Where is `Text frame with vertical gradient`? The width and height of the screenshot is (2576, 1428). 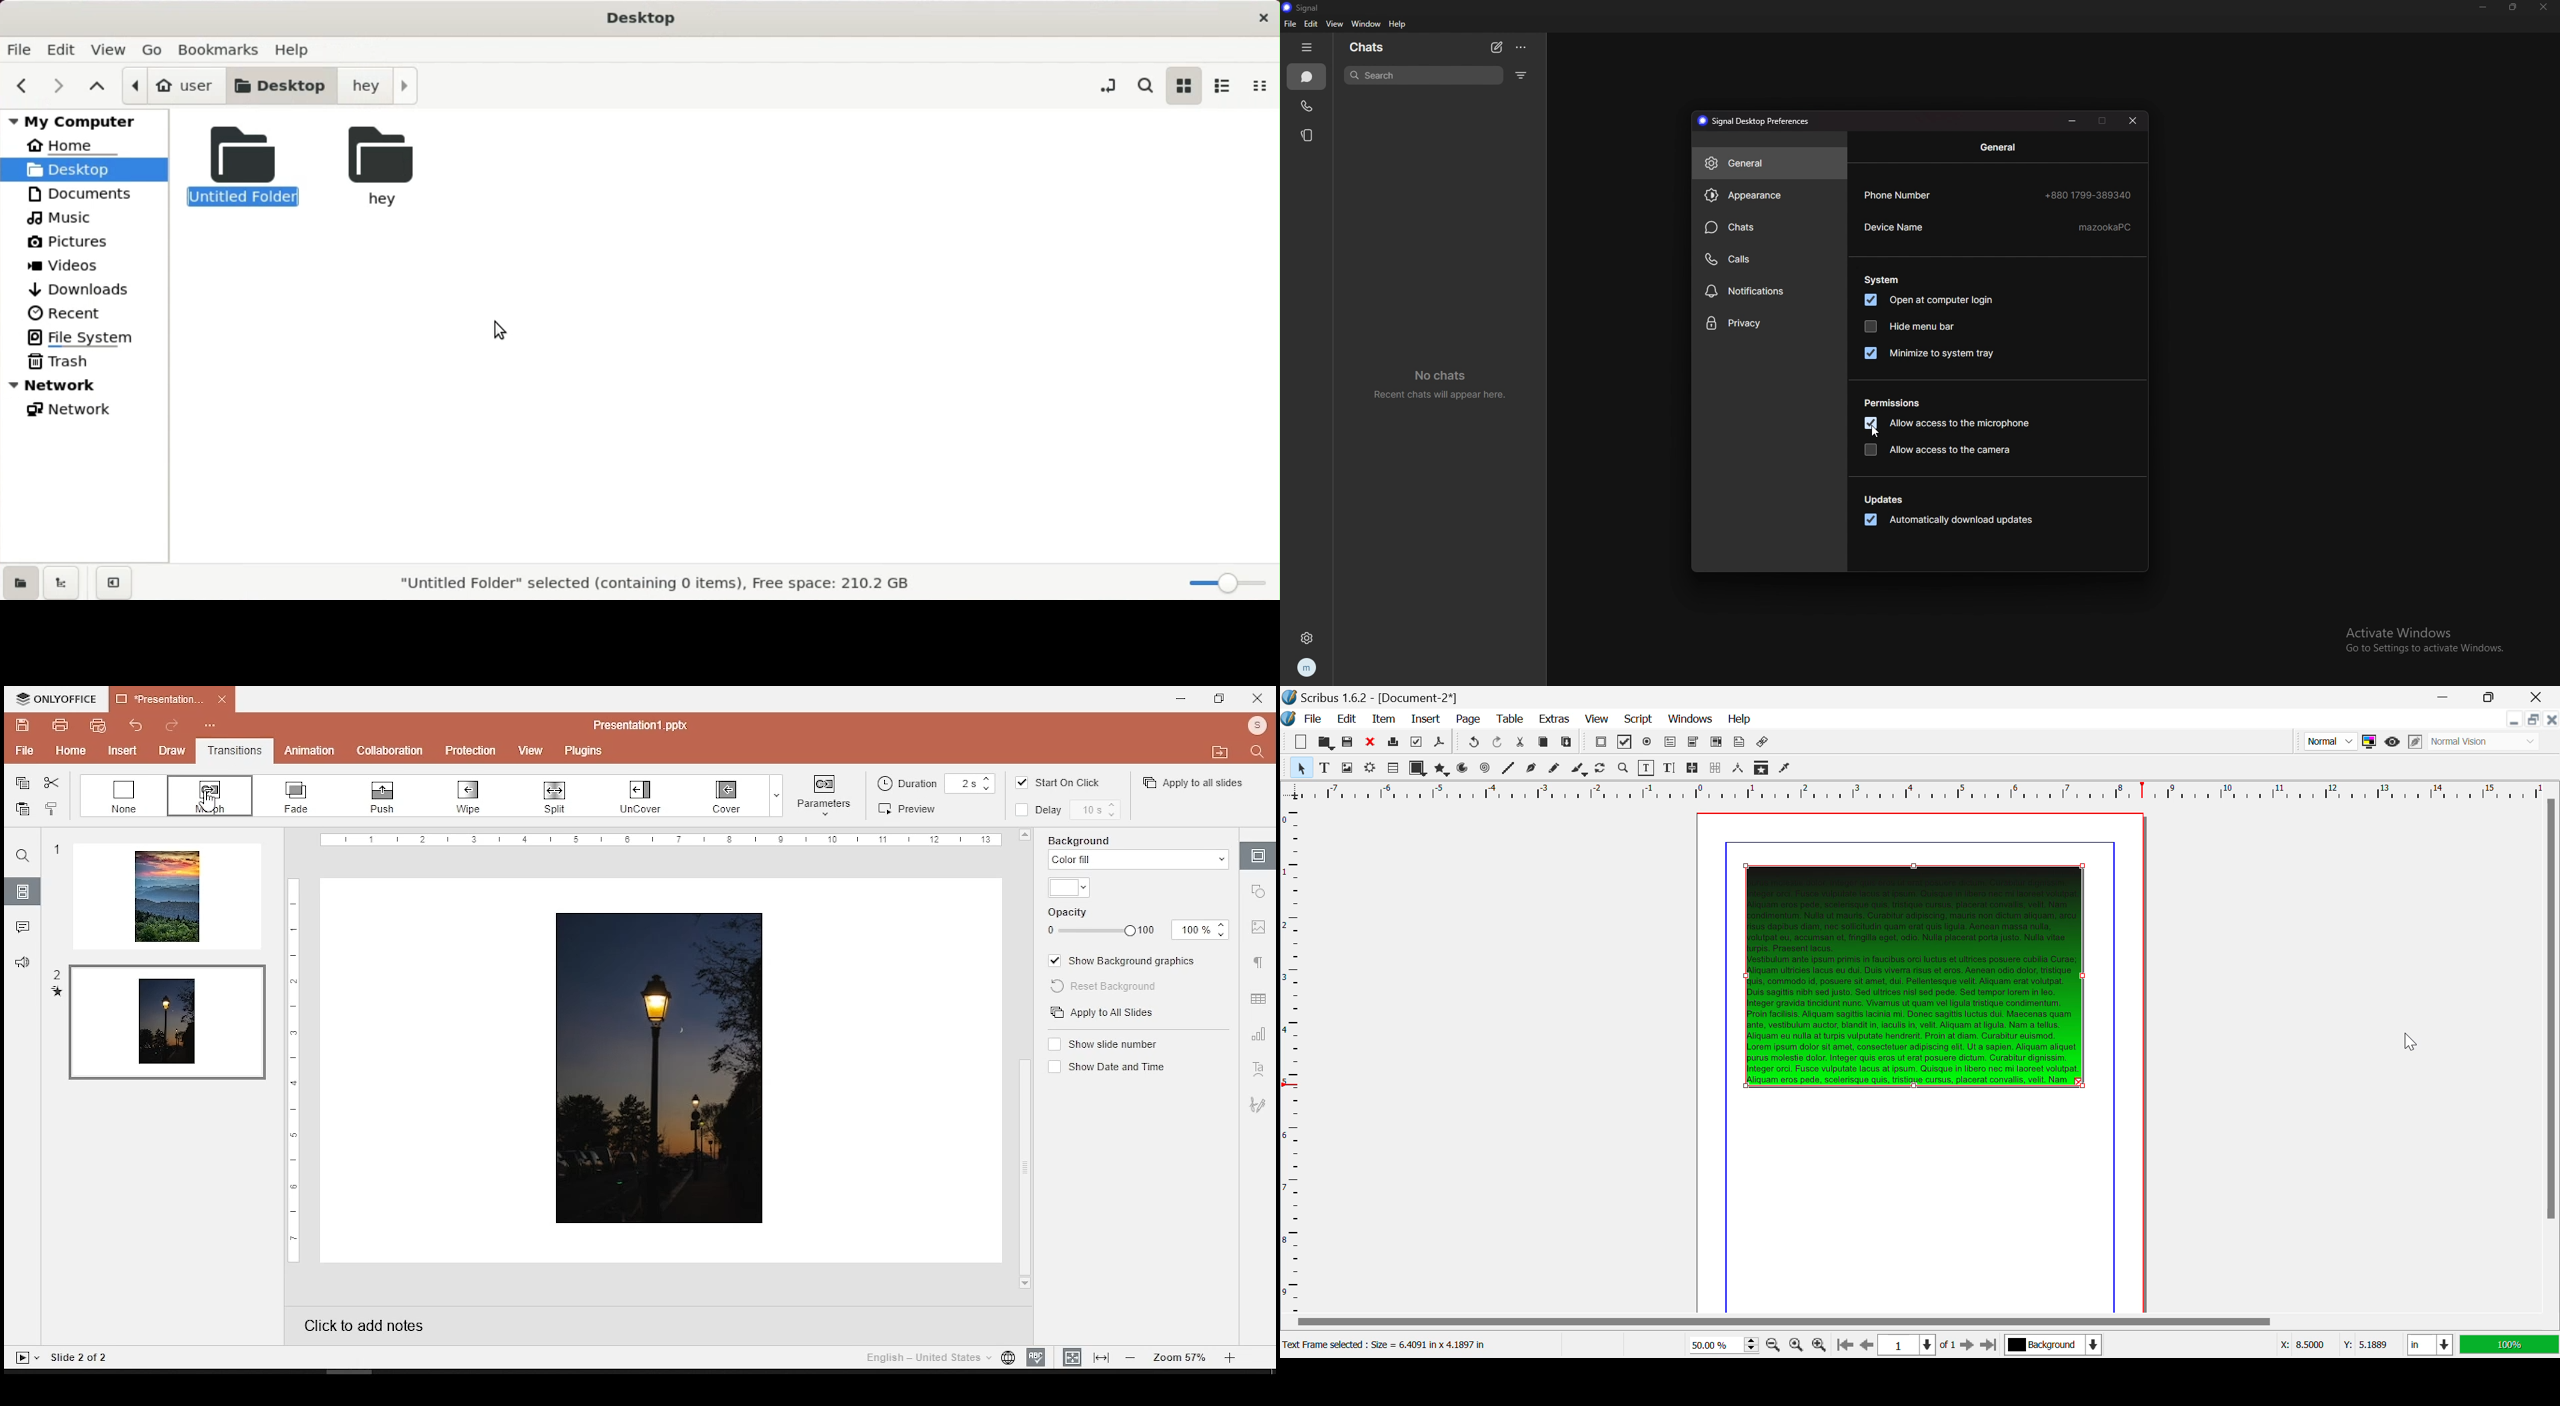
Text frame with vertical gradient is located at coordinates (1915, 976).